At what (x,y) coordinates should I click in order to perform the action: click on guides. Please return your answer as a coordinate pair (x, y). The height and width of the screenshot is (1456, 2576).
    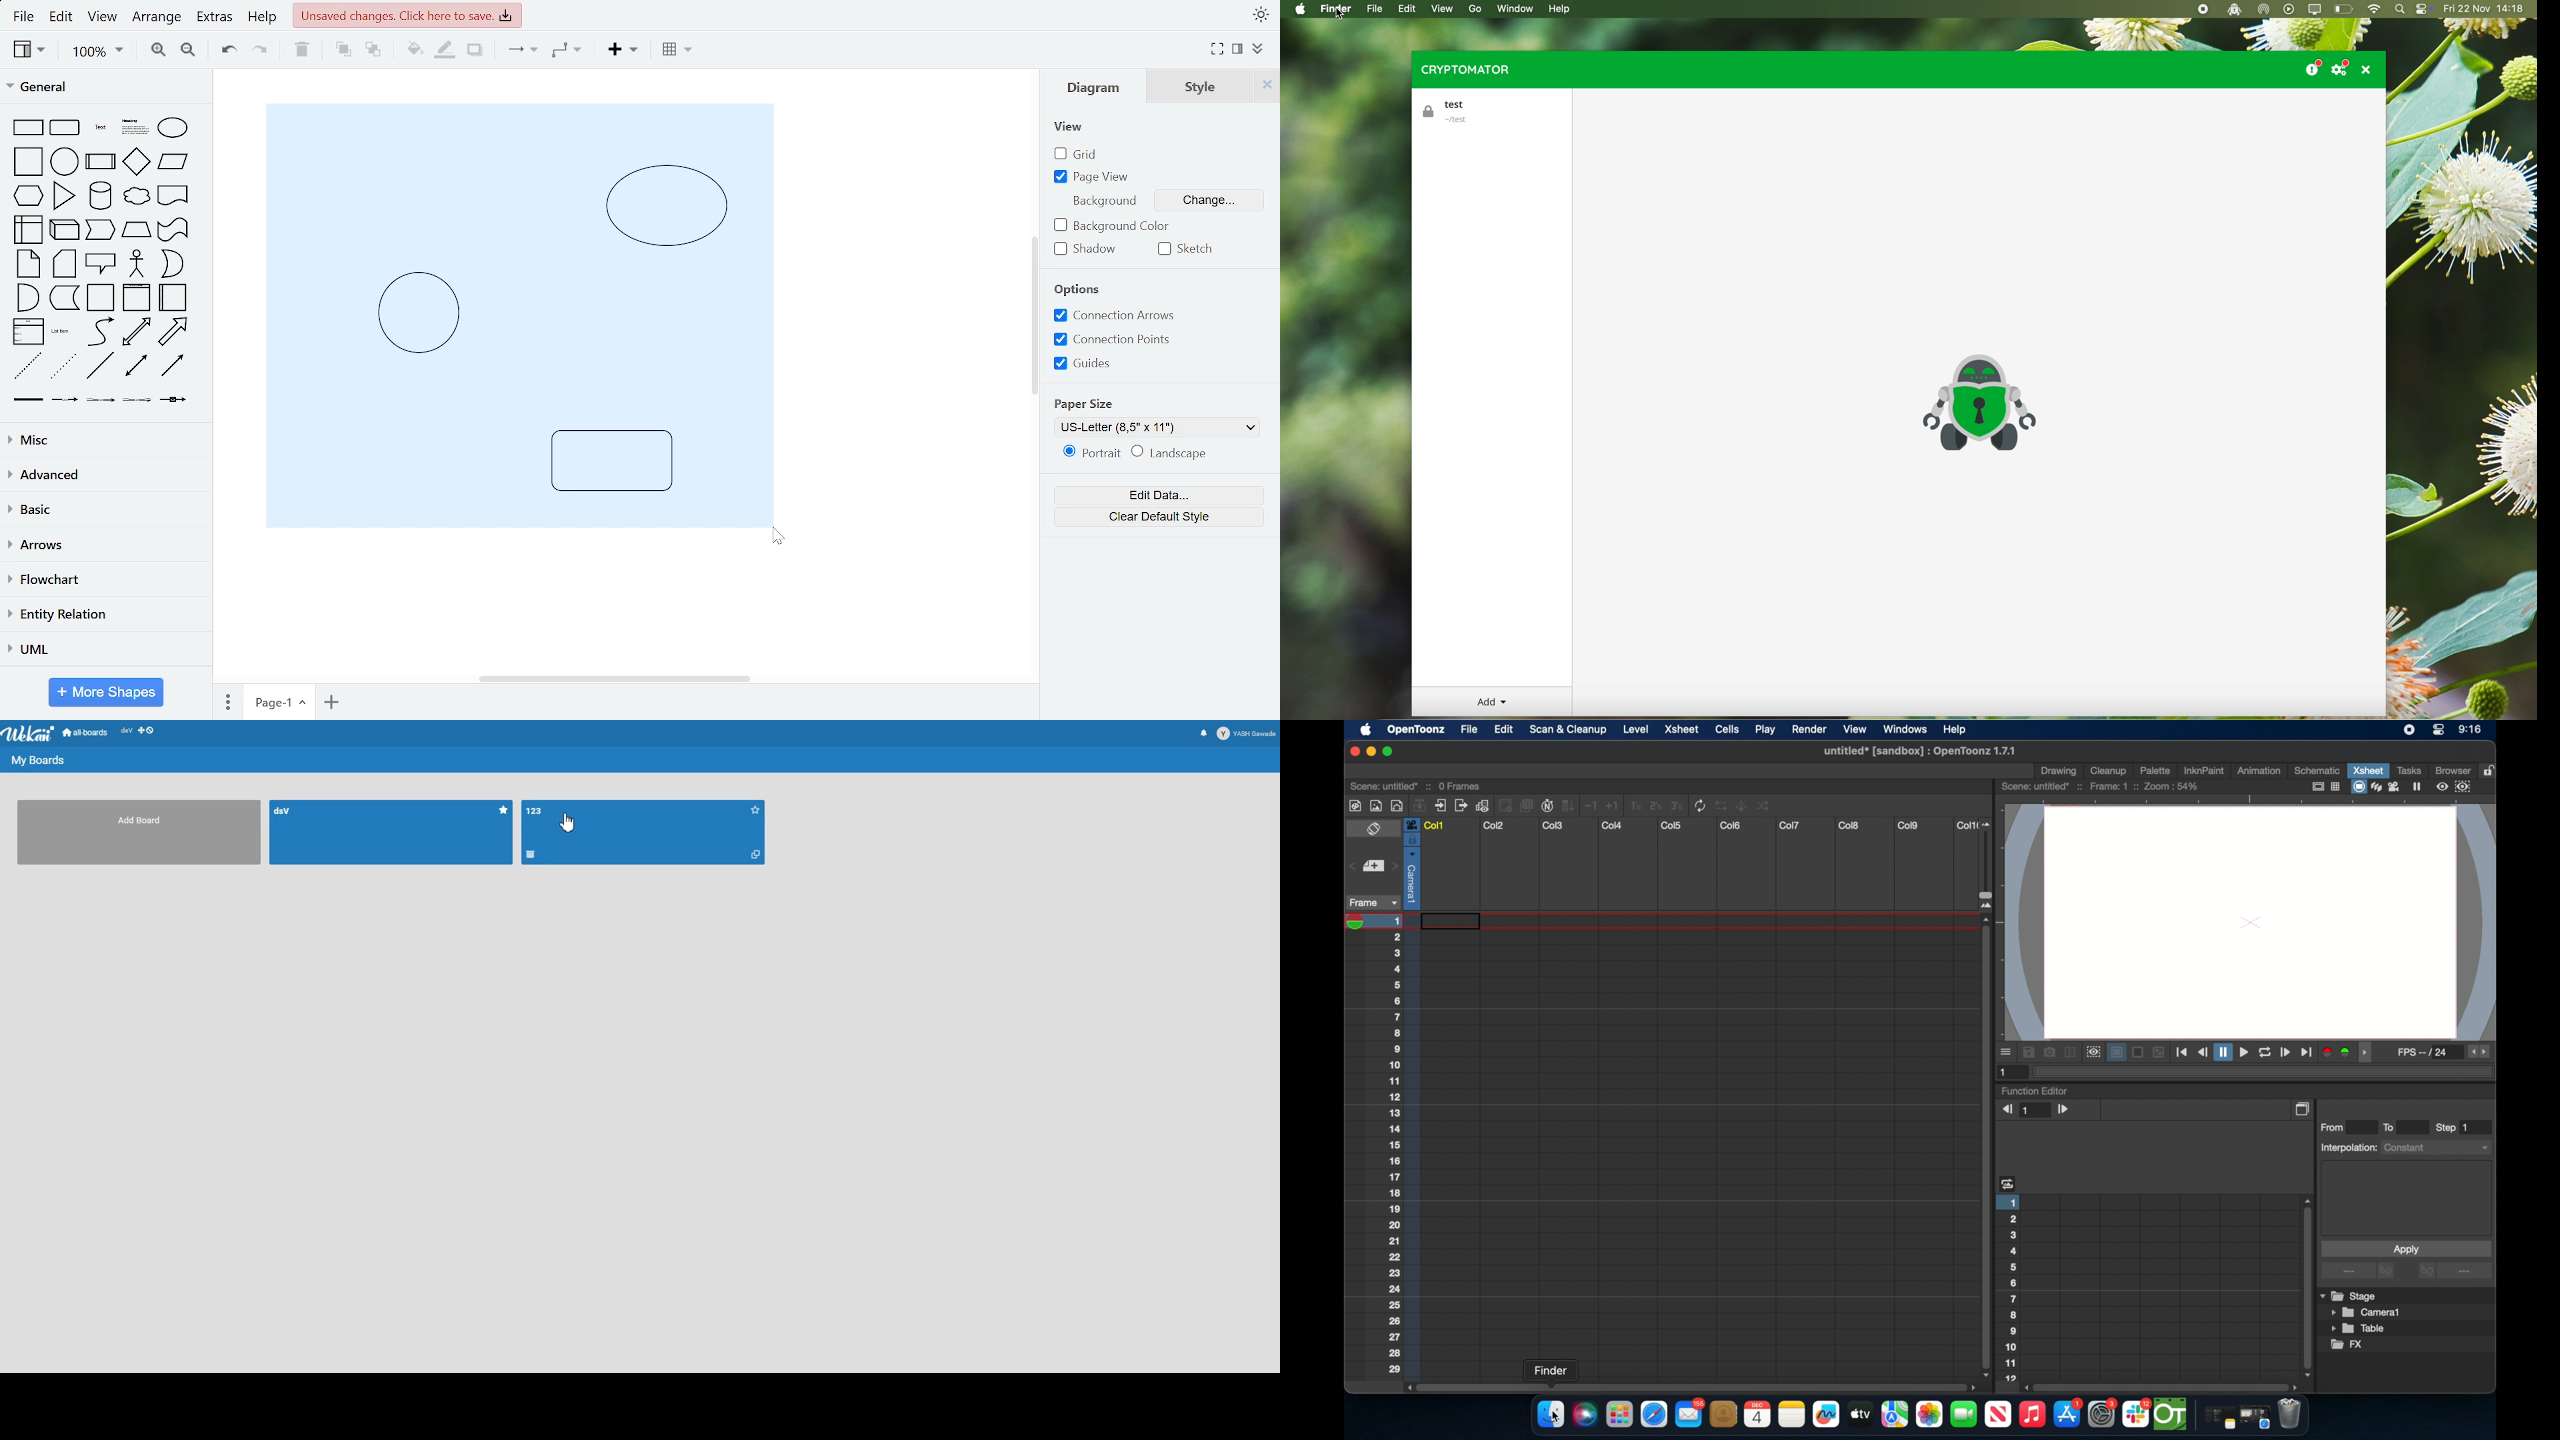
    Looking at the image, I should click on (1082, 364).